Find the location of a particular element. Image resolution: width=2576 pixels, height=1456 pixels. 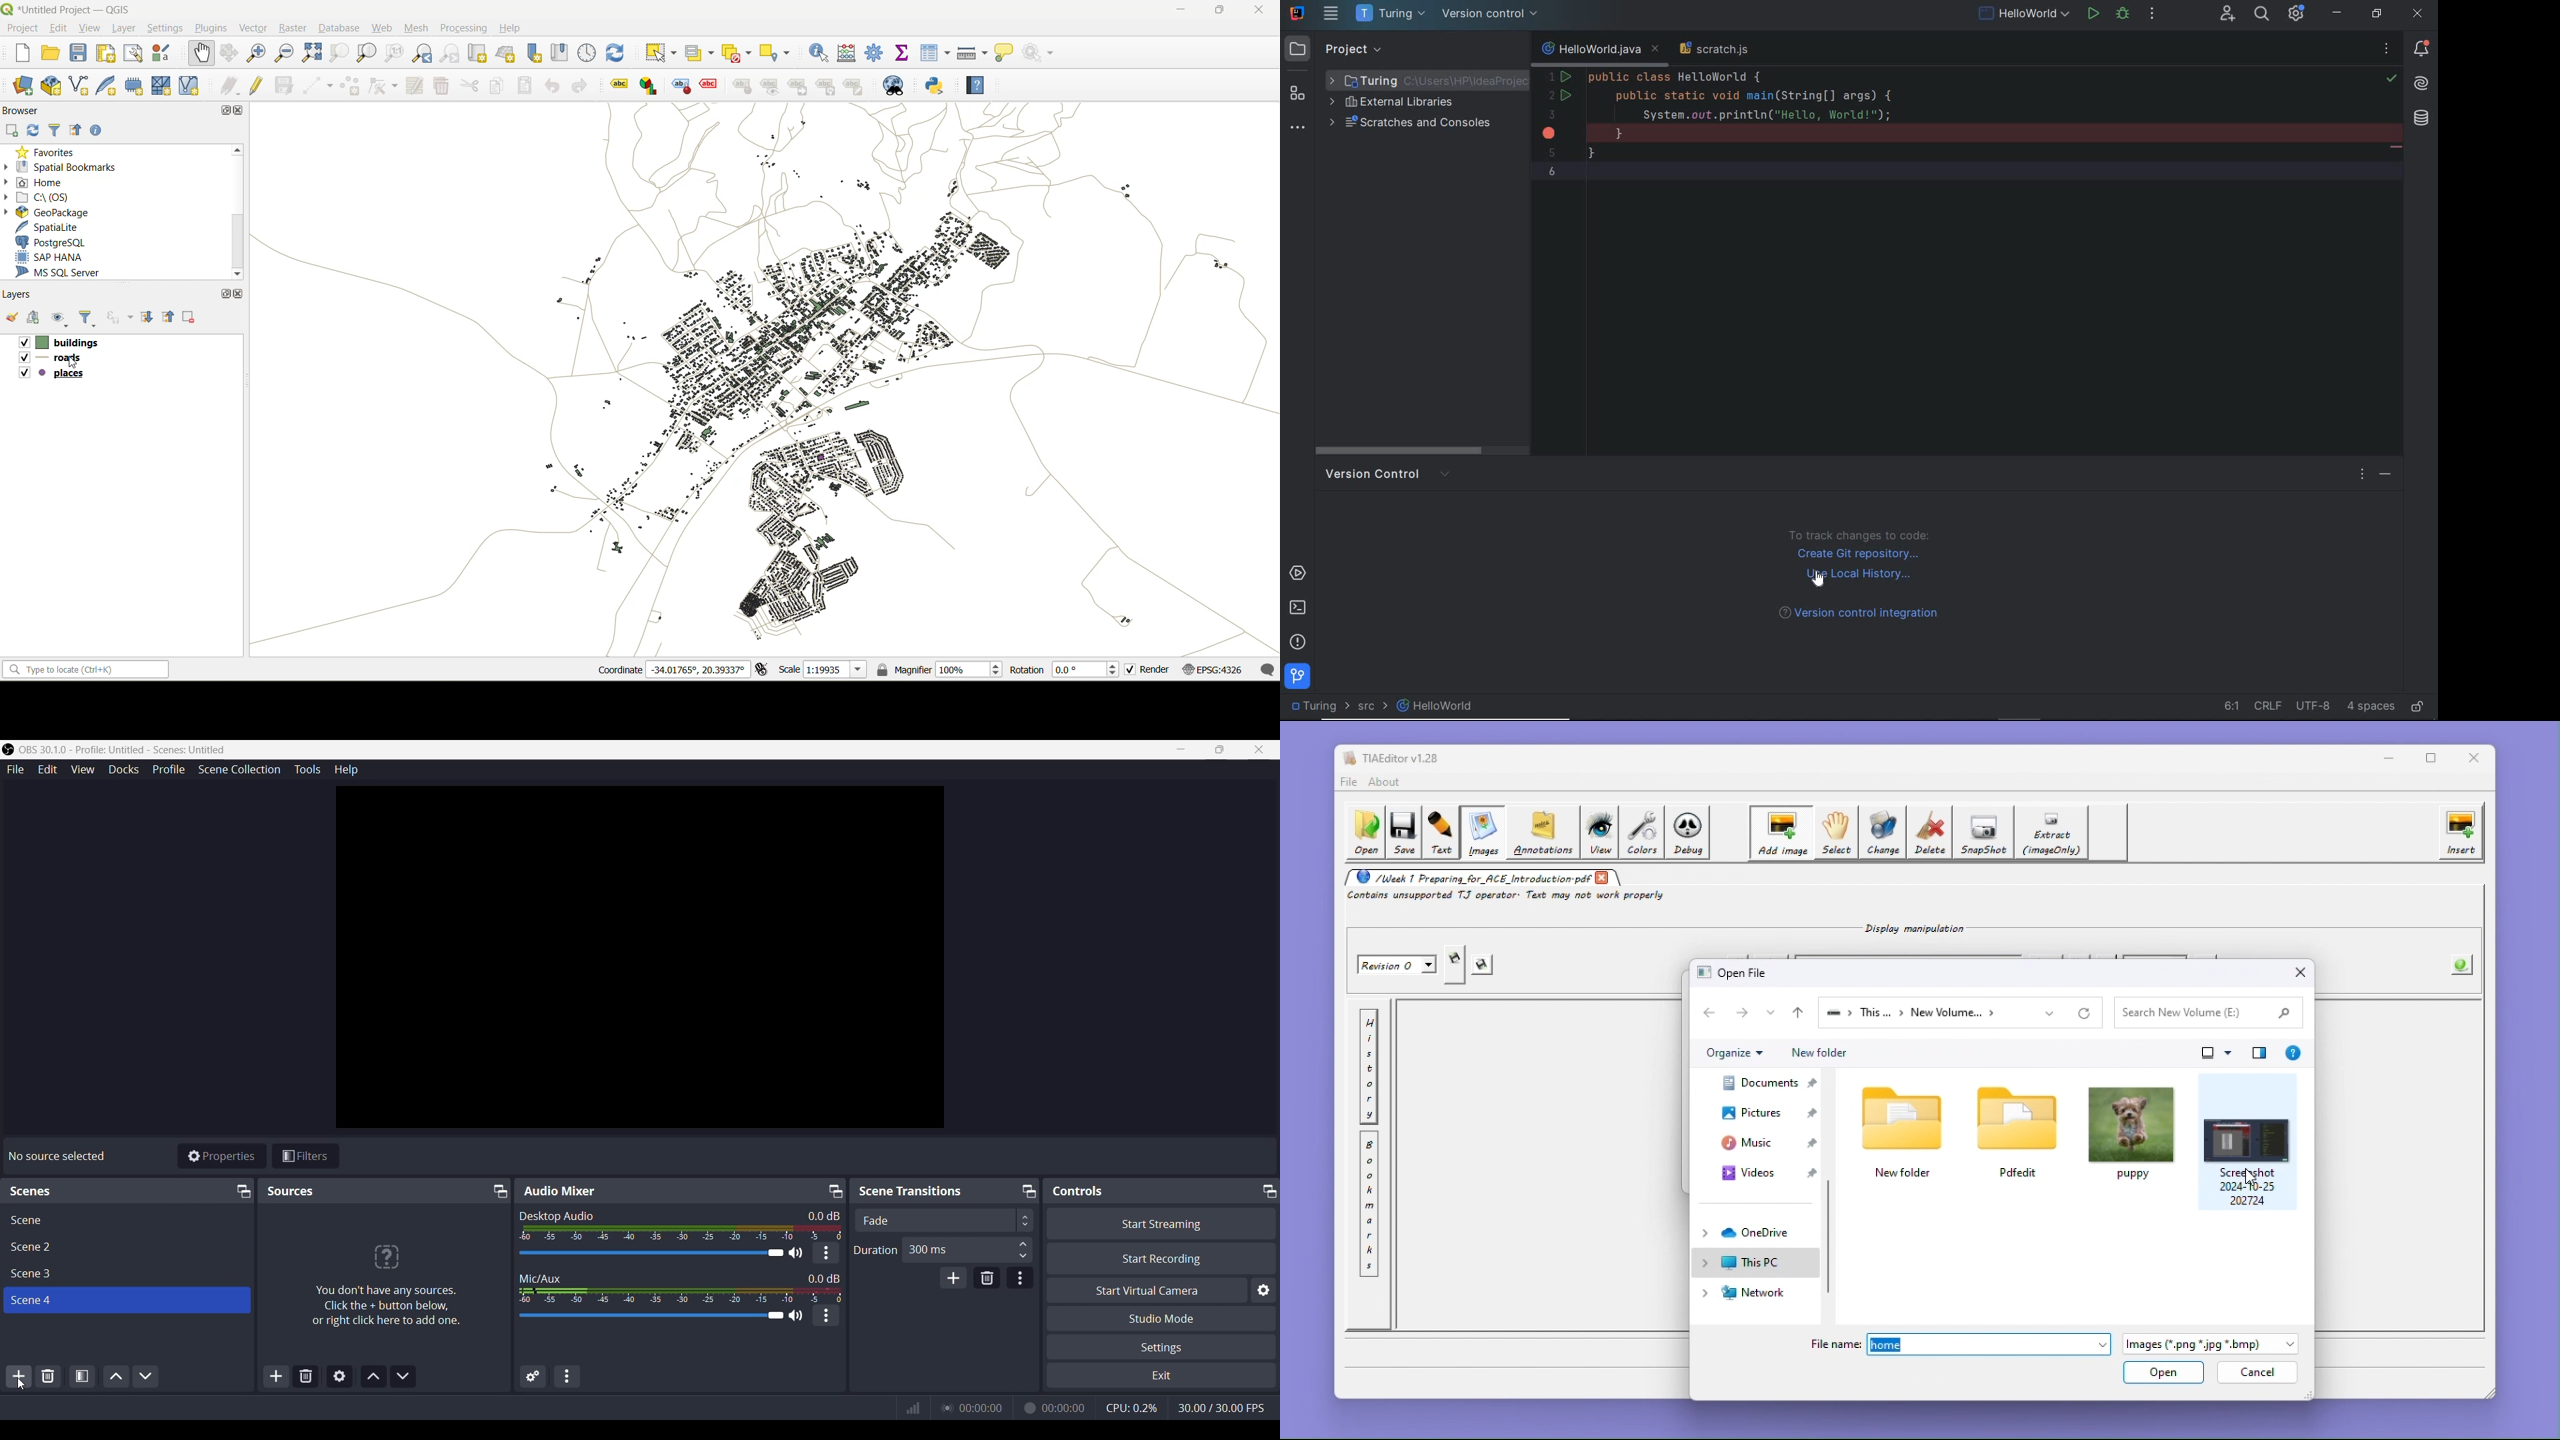

Minimize is located at coordinates (243, 1191).